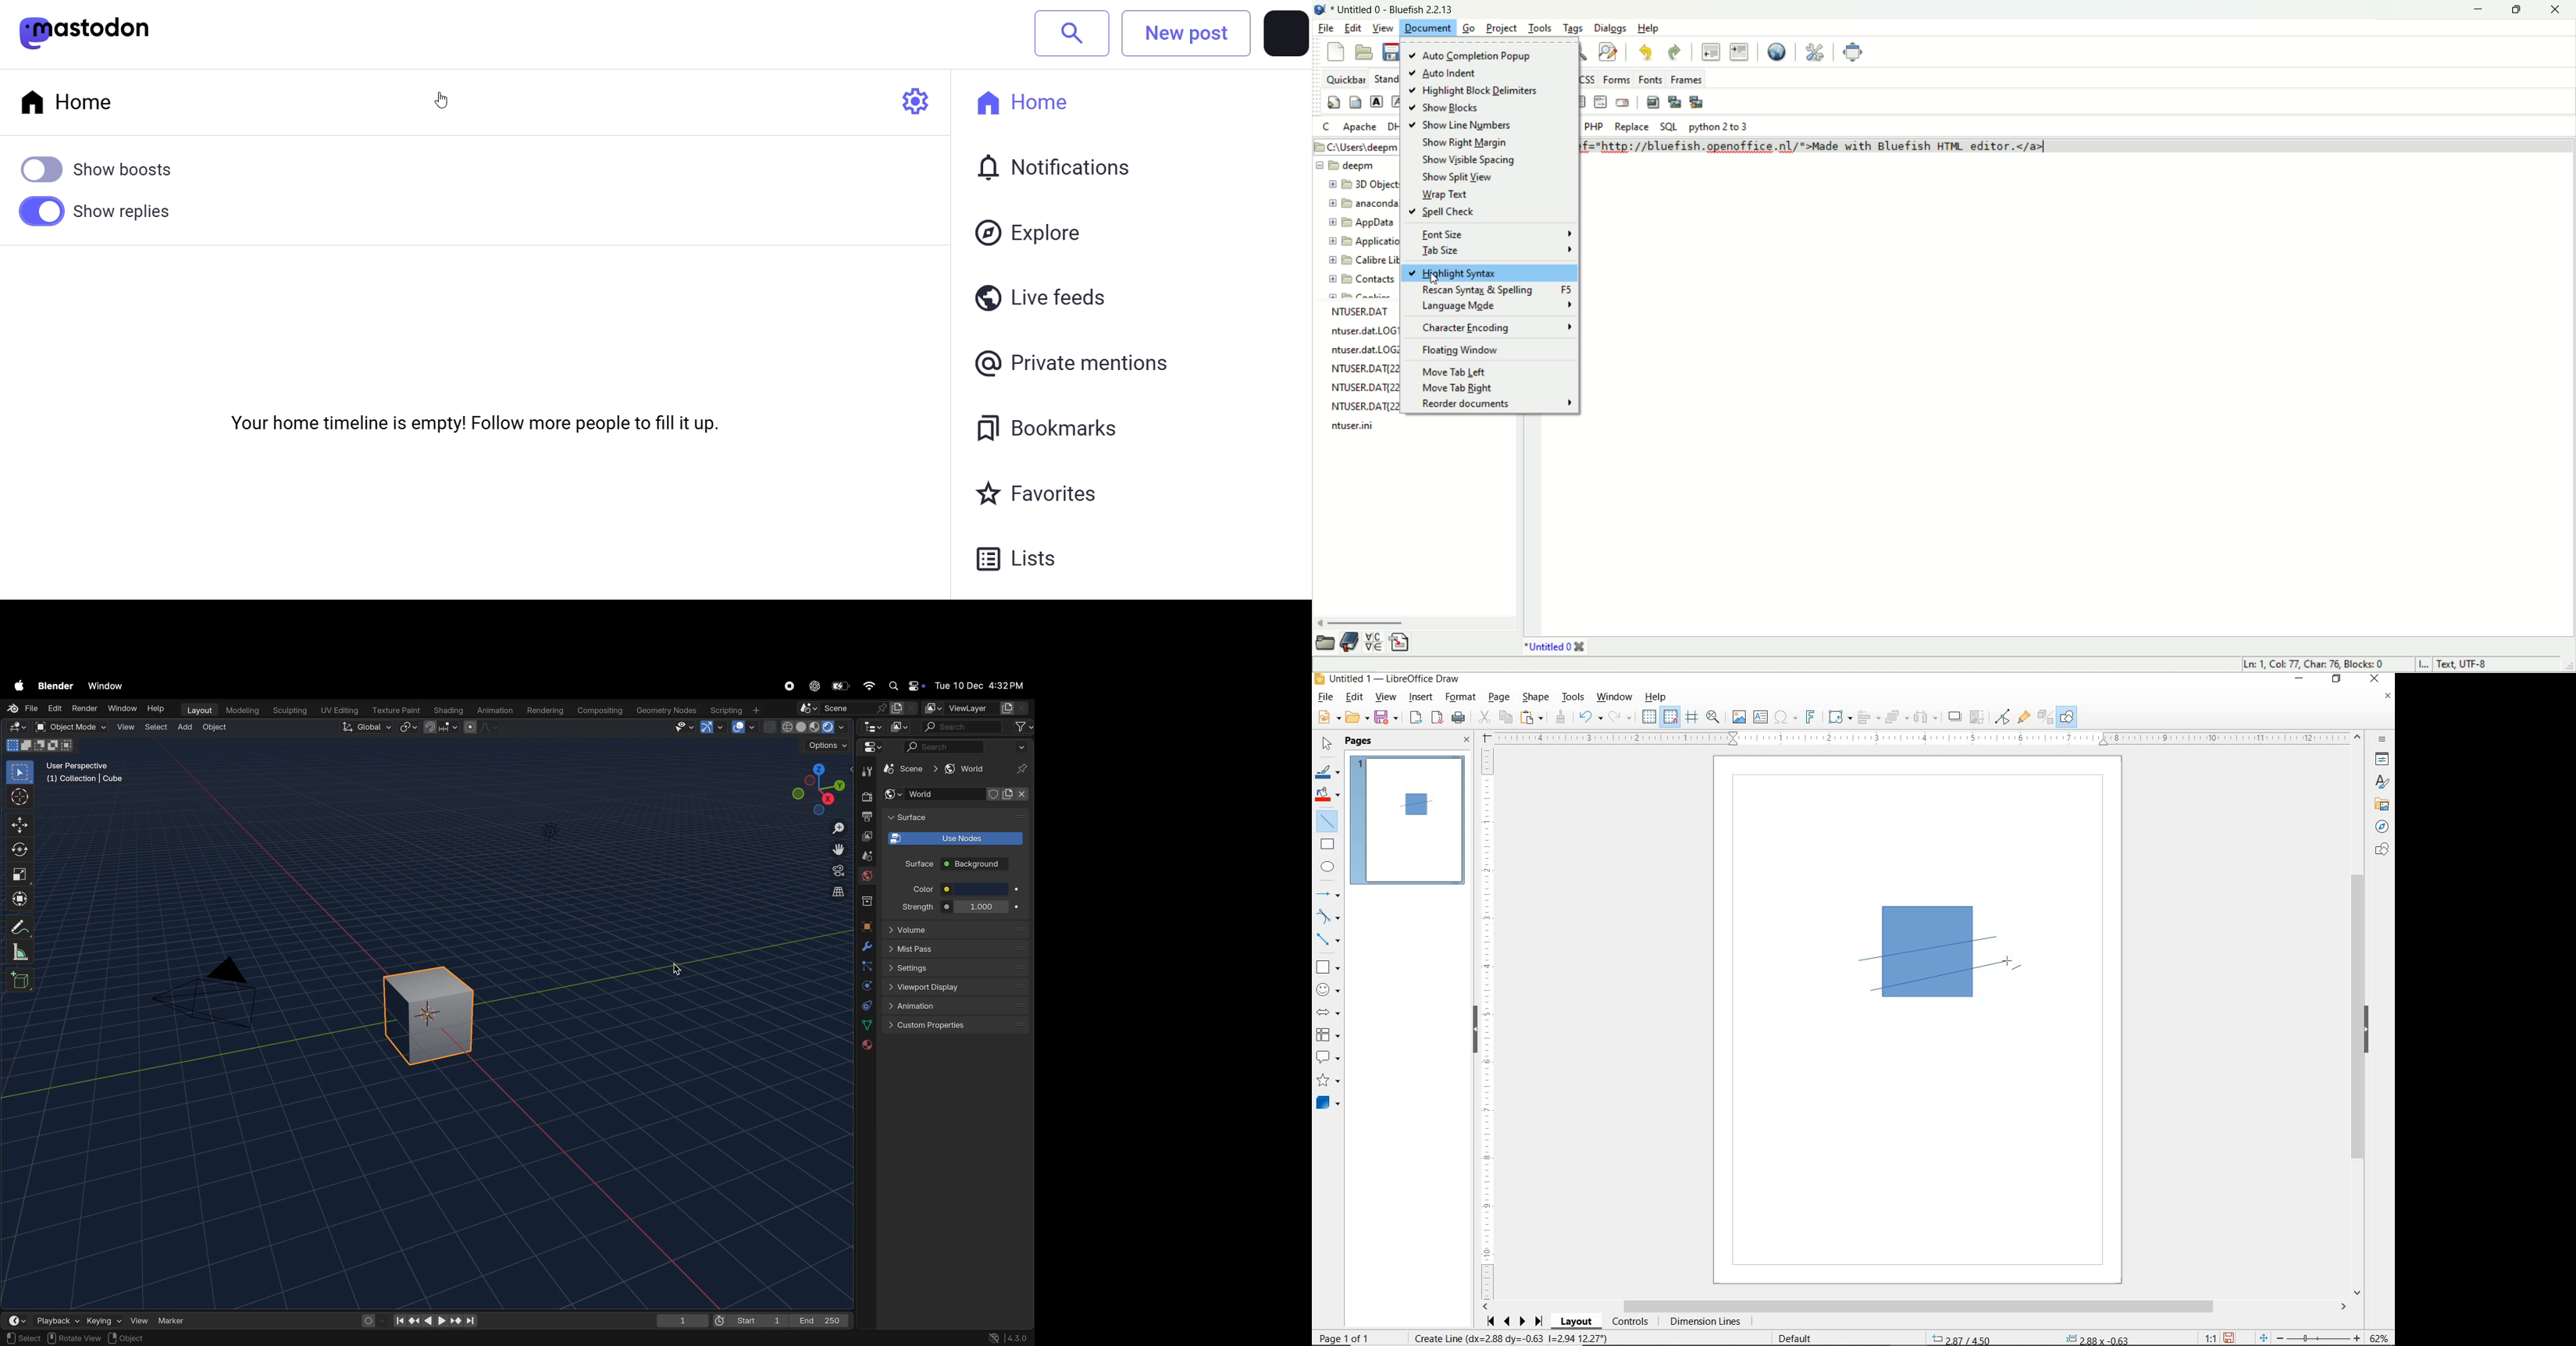 The width and height of the screenshot is (2576, 1372). I want to click on bookmarks, so click(1053, 430).